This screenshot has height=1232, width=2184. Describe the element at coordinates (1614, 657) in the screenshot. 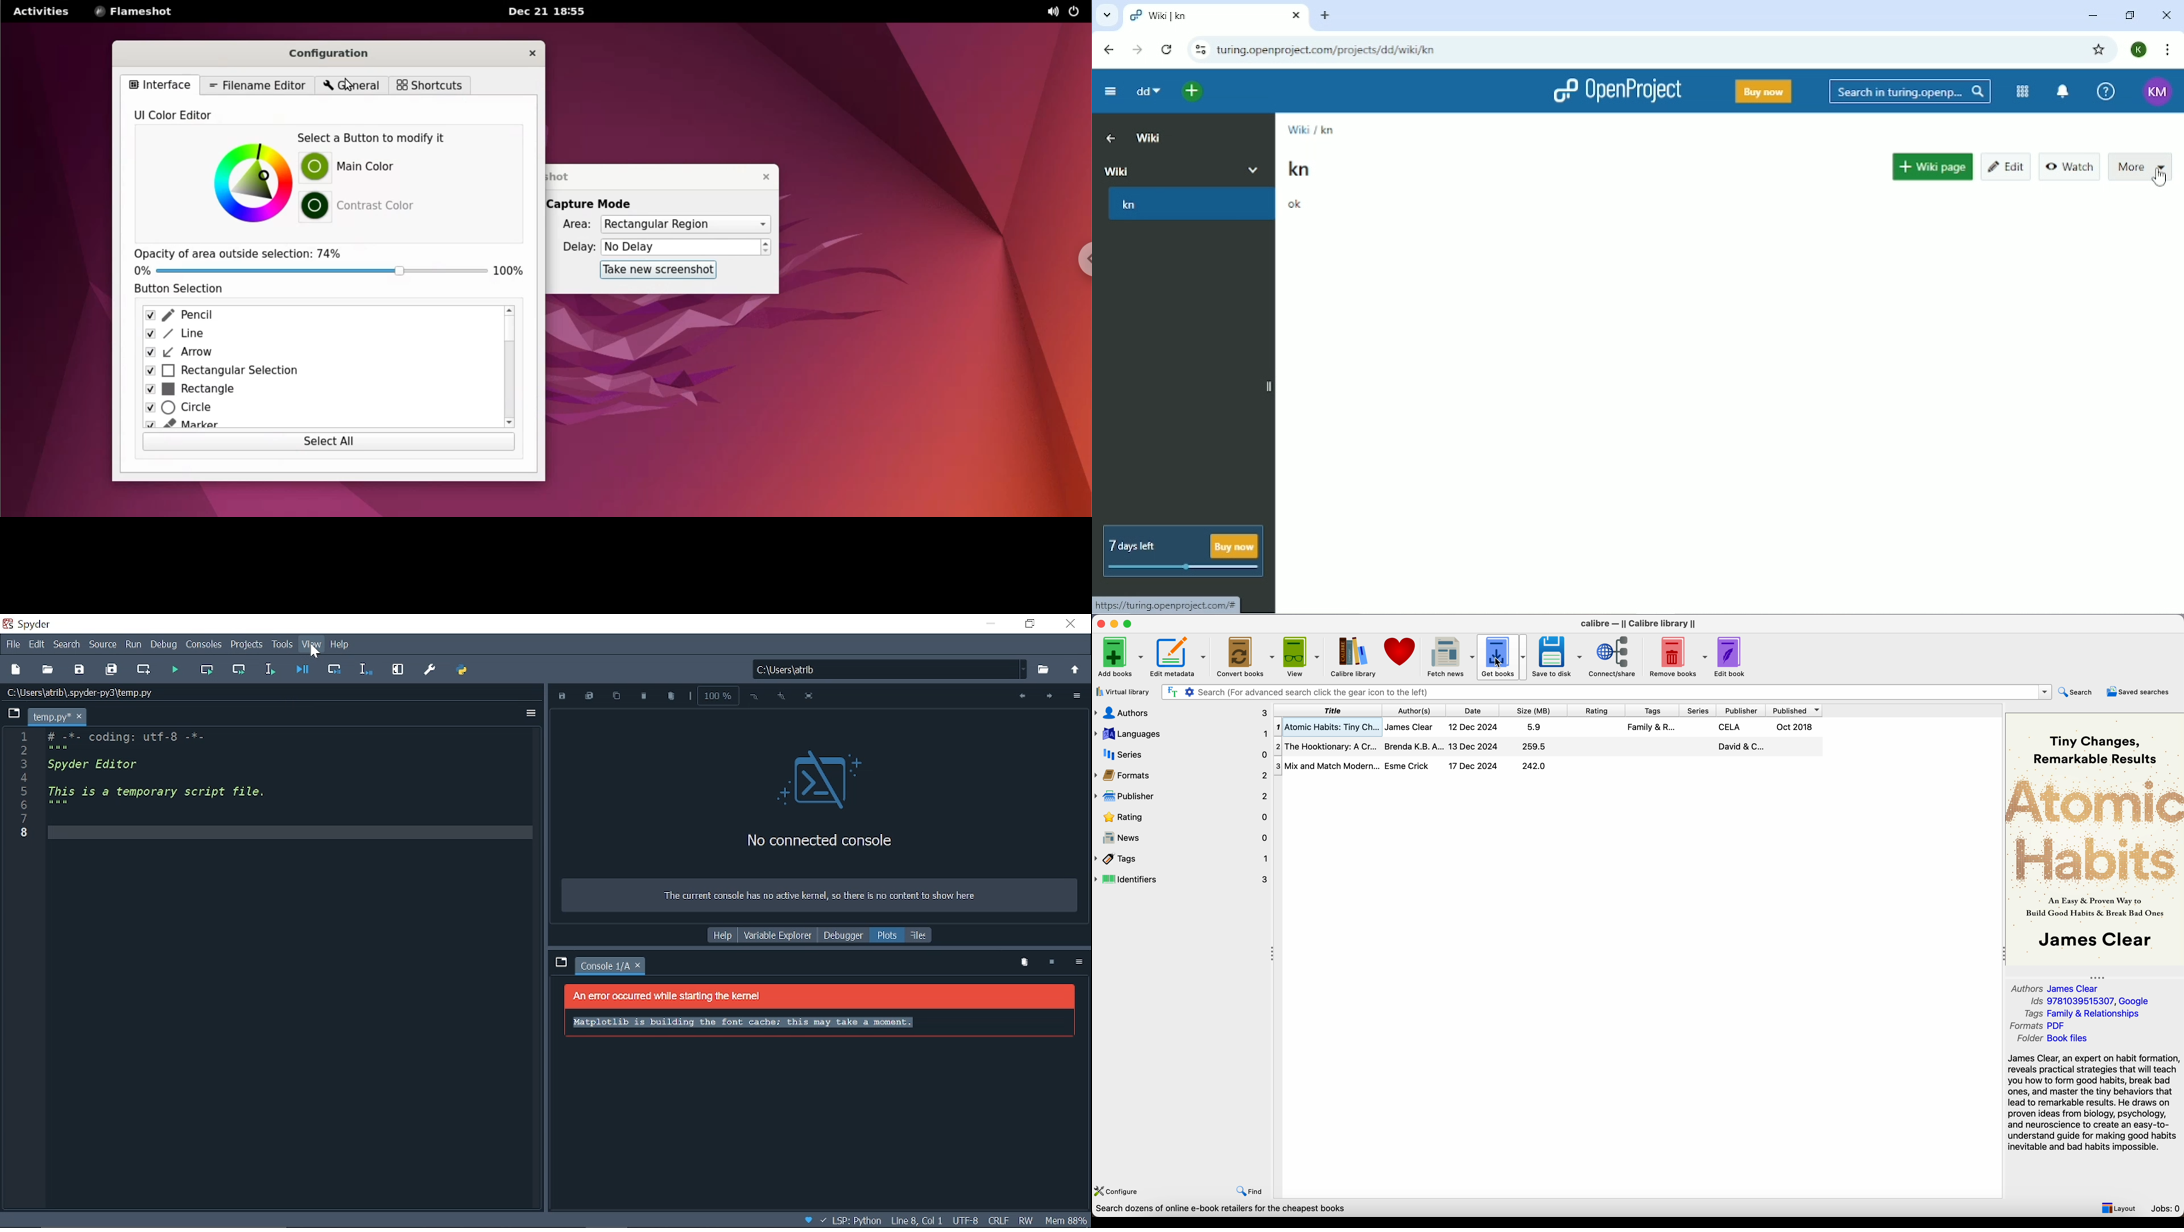

I see `connect/share` at that location.